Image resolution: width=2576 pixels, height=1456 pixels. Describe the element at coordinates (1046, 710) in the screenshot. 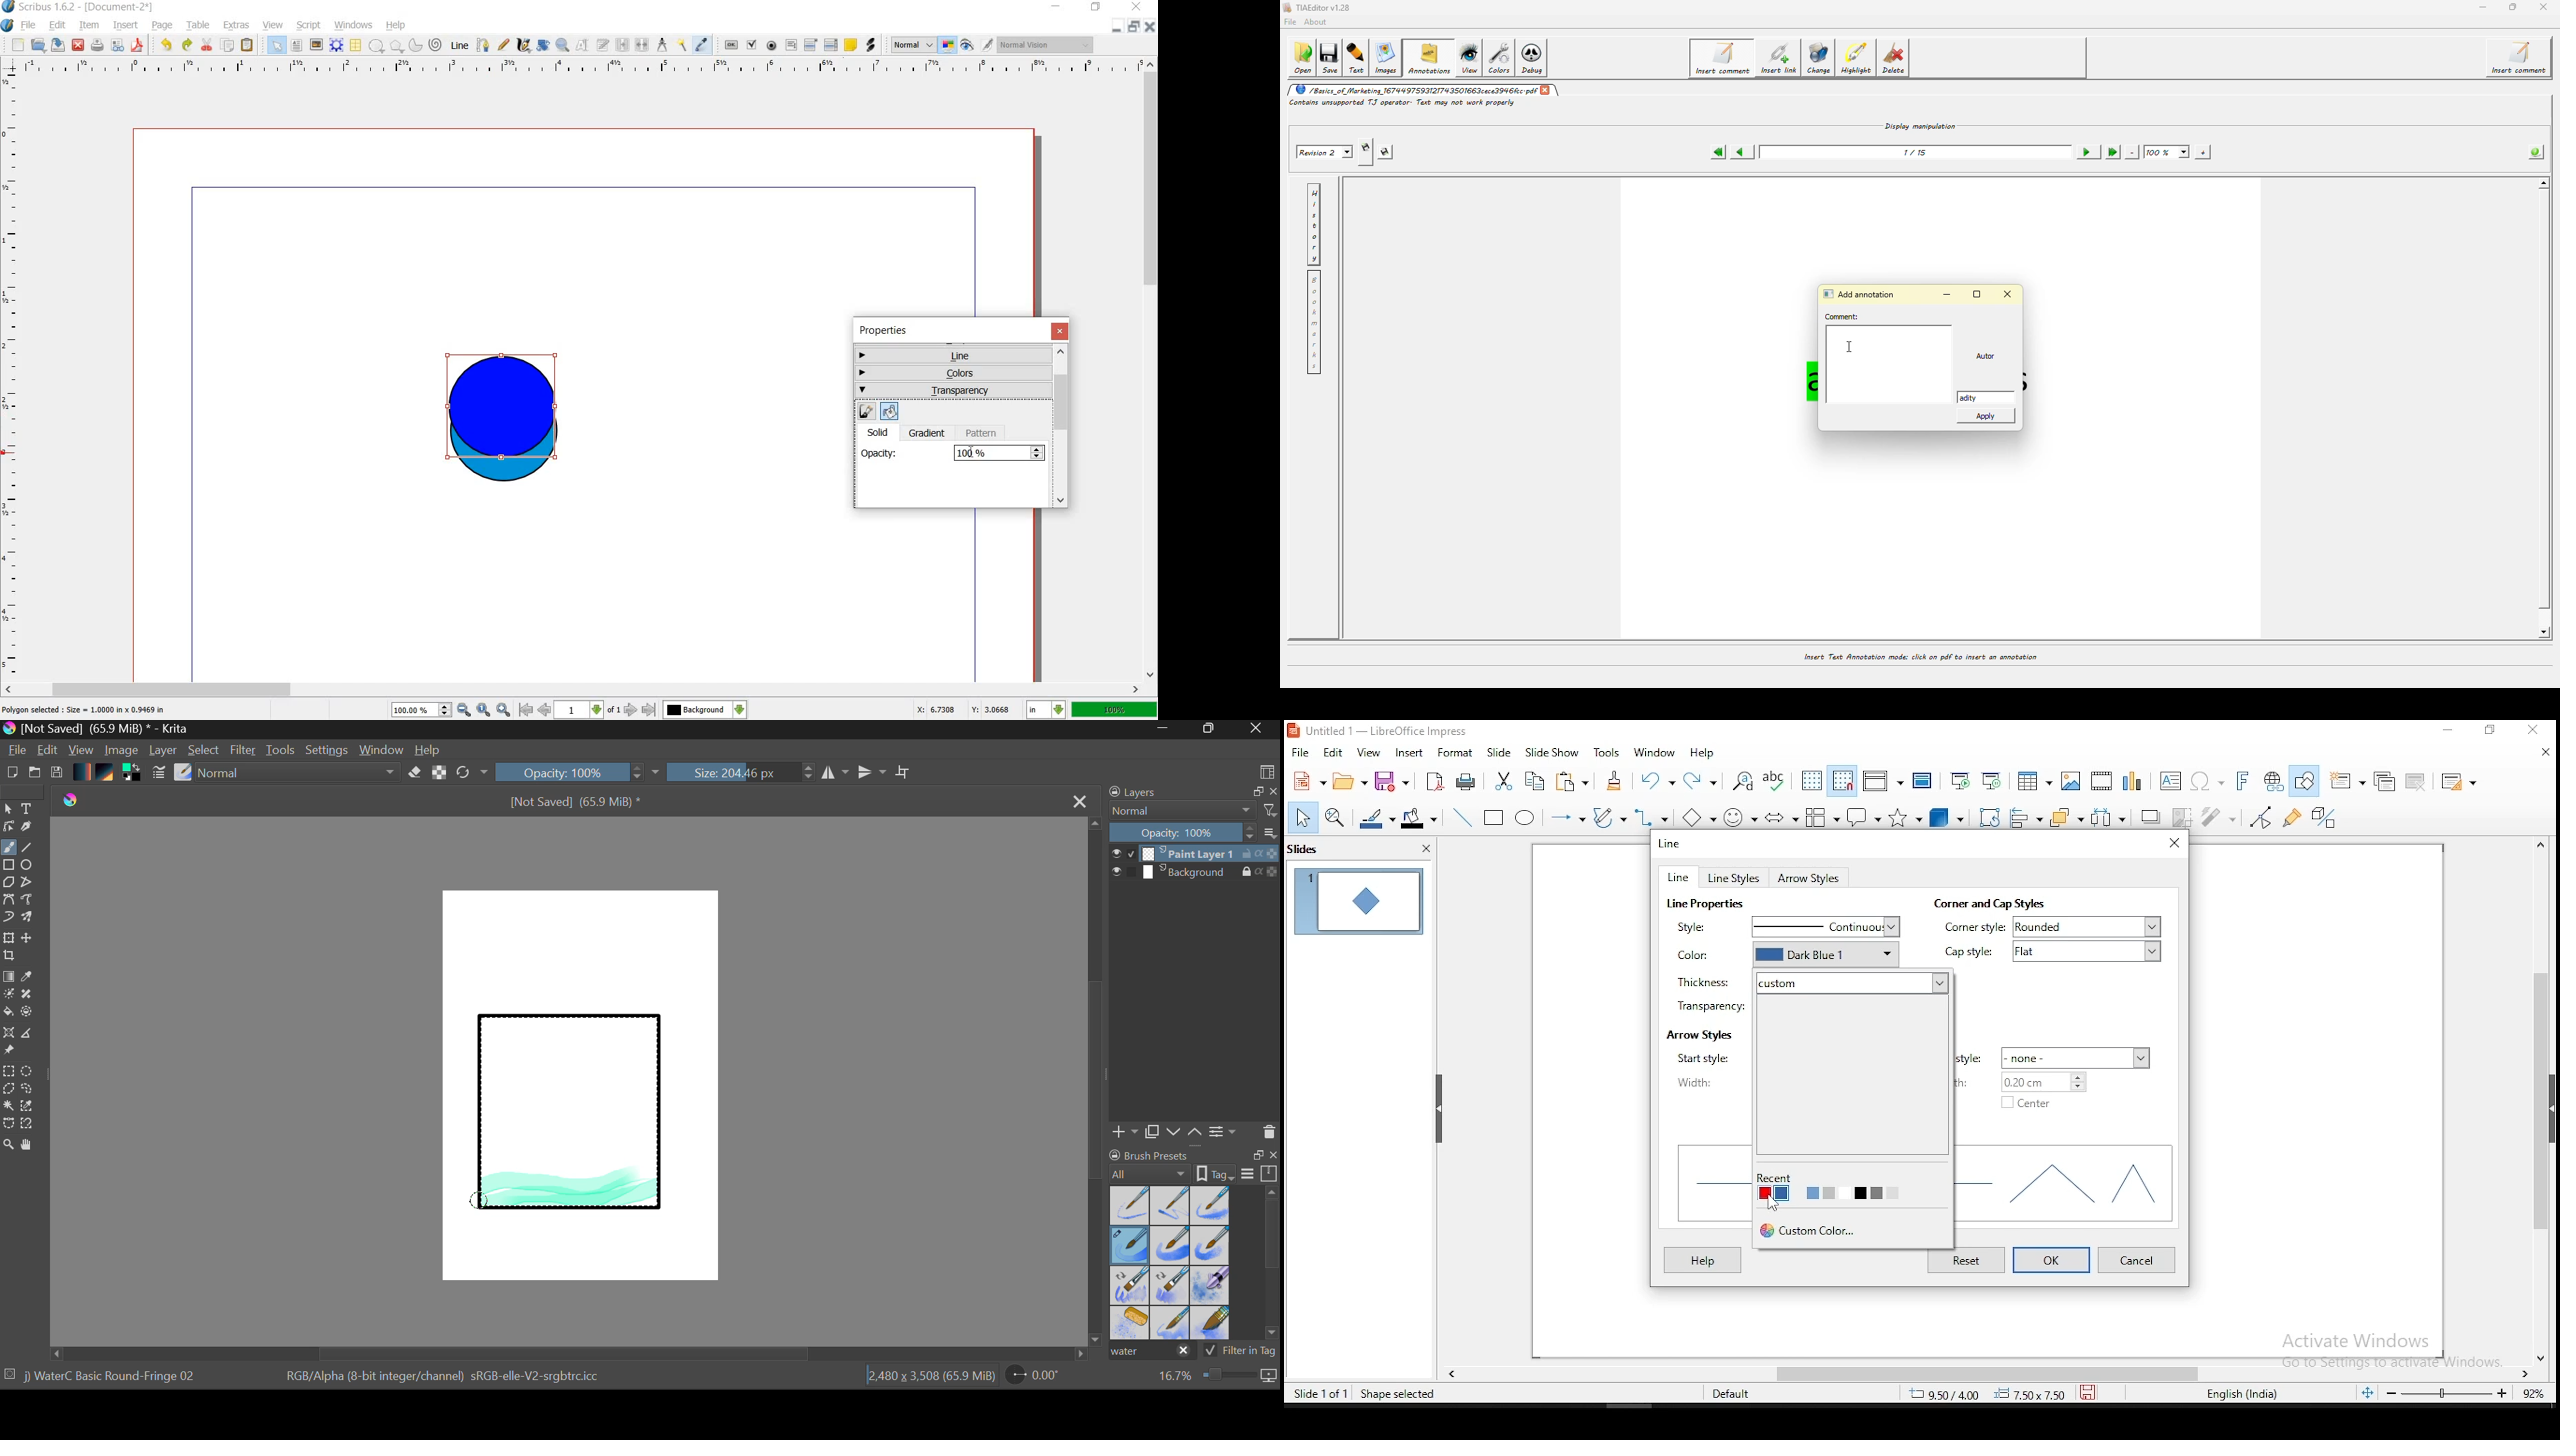

I see `in` at that location.